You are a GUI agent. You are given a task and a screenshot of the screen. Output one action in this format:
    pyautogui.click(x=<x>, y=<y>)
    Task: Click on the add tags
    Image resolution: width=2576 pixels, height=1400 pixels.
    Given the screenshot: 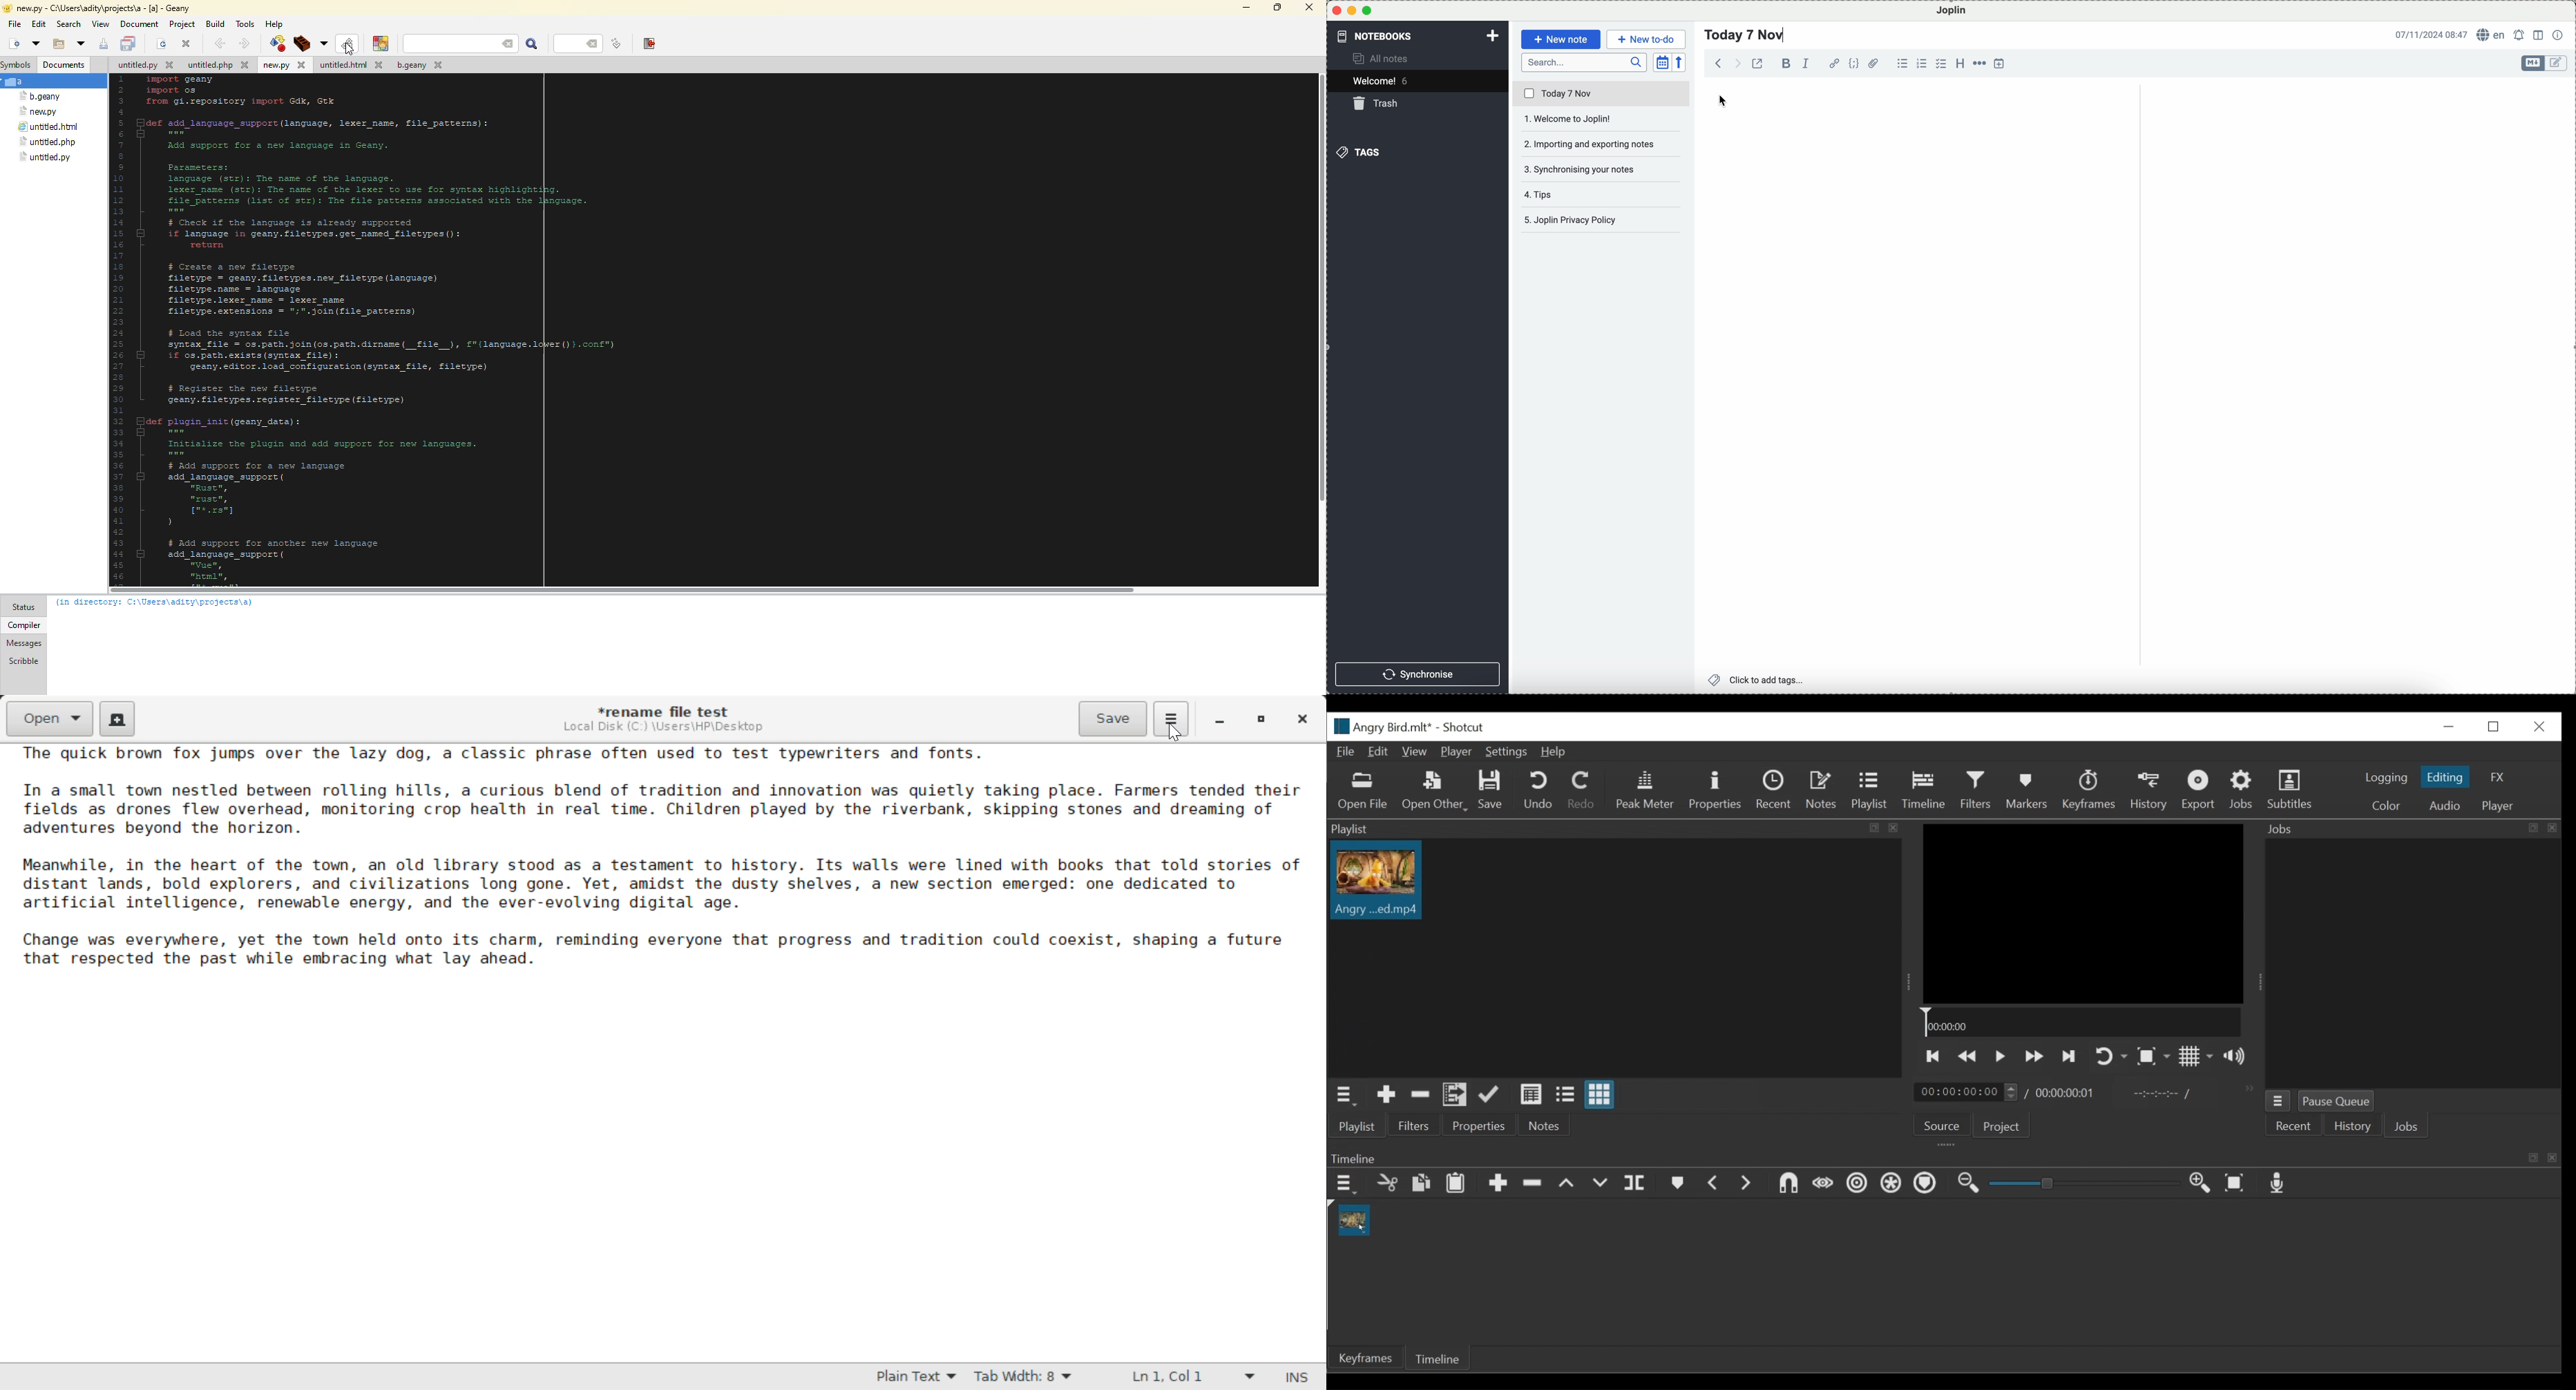 What is the action you would take?
    pyautogui.click(x=1758, y=681)
    